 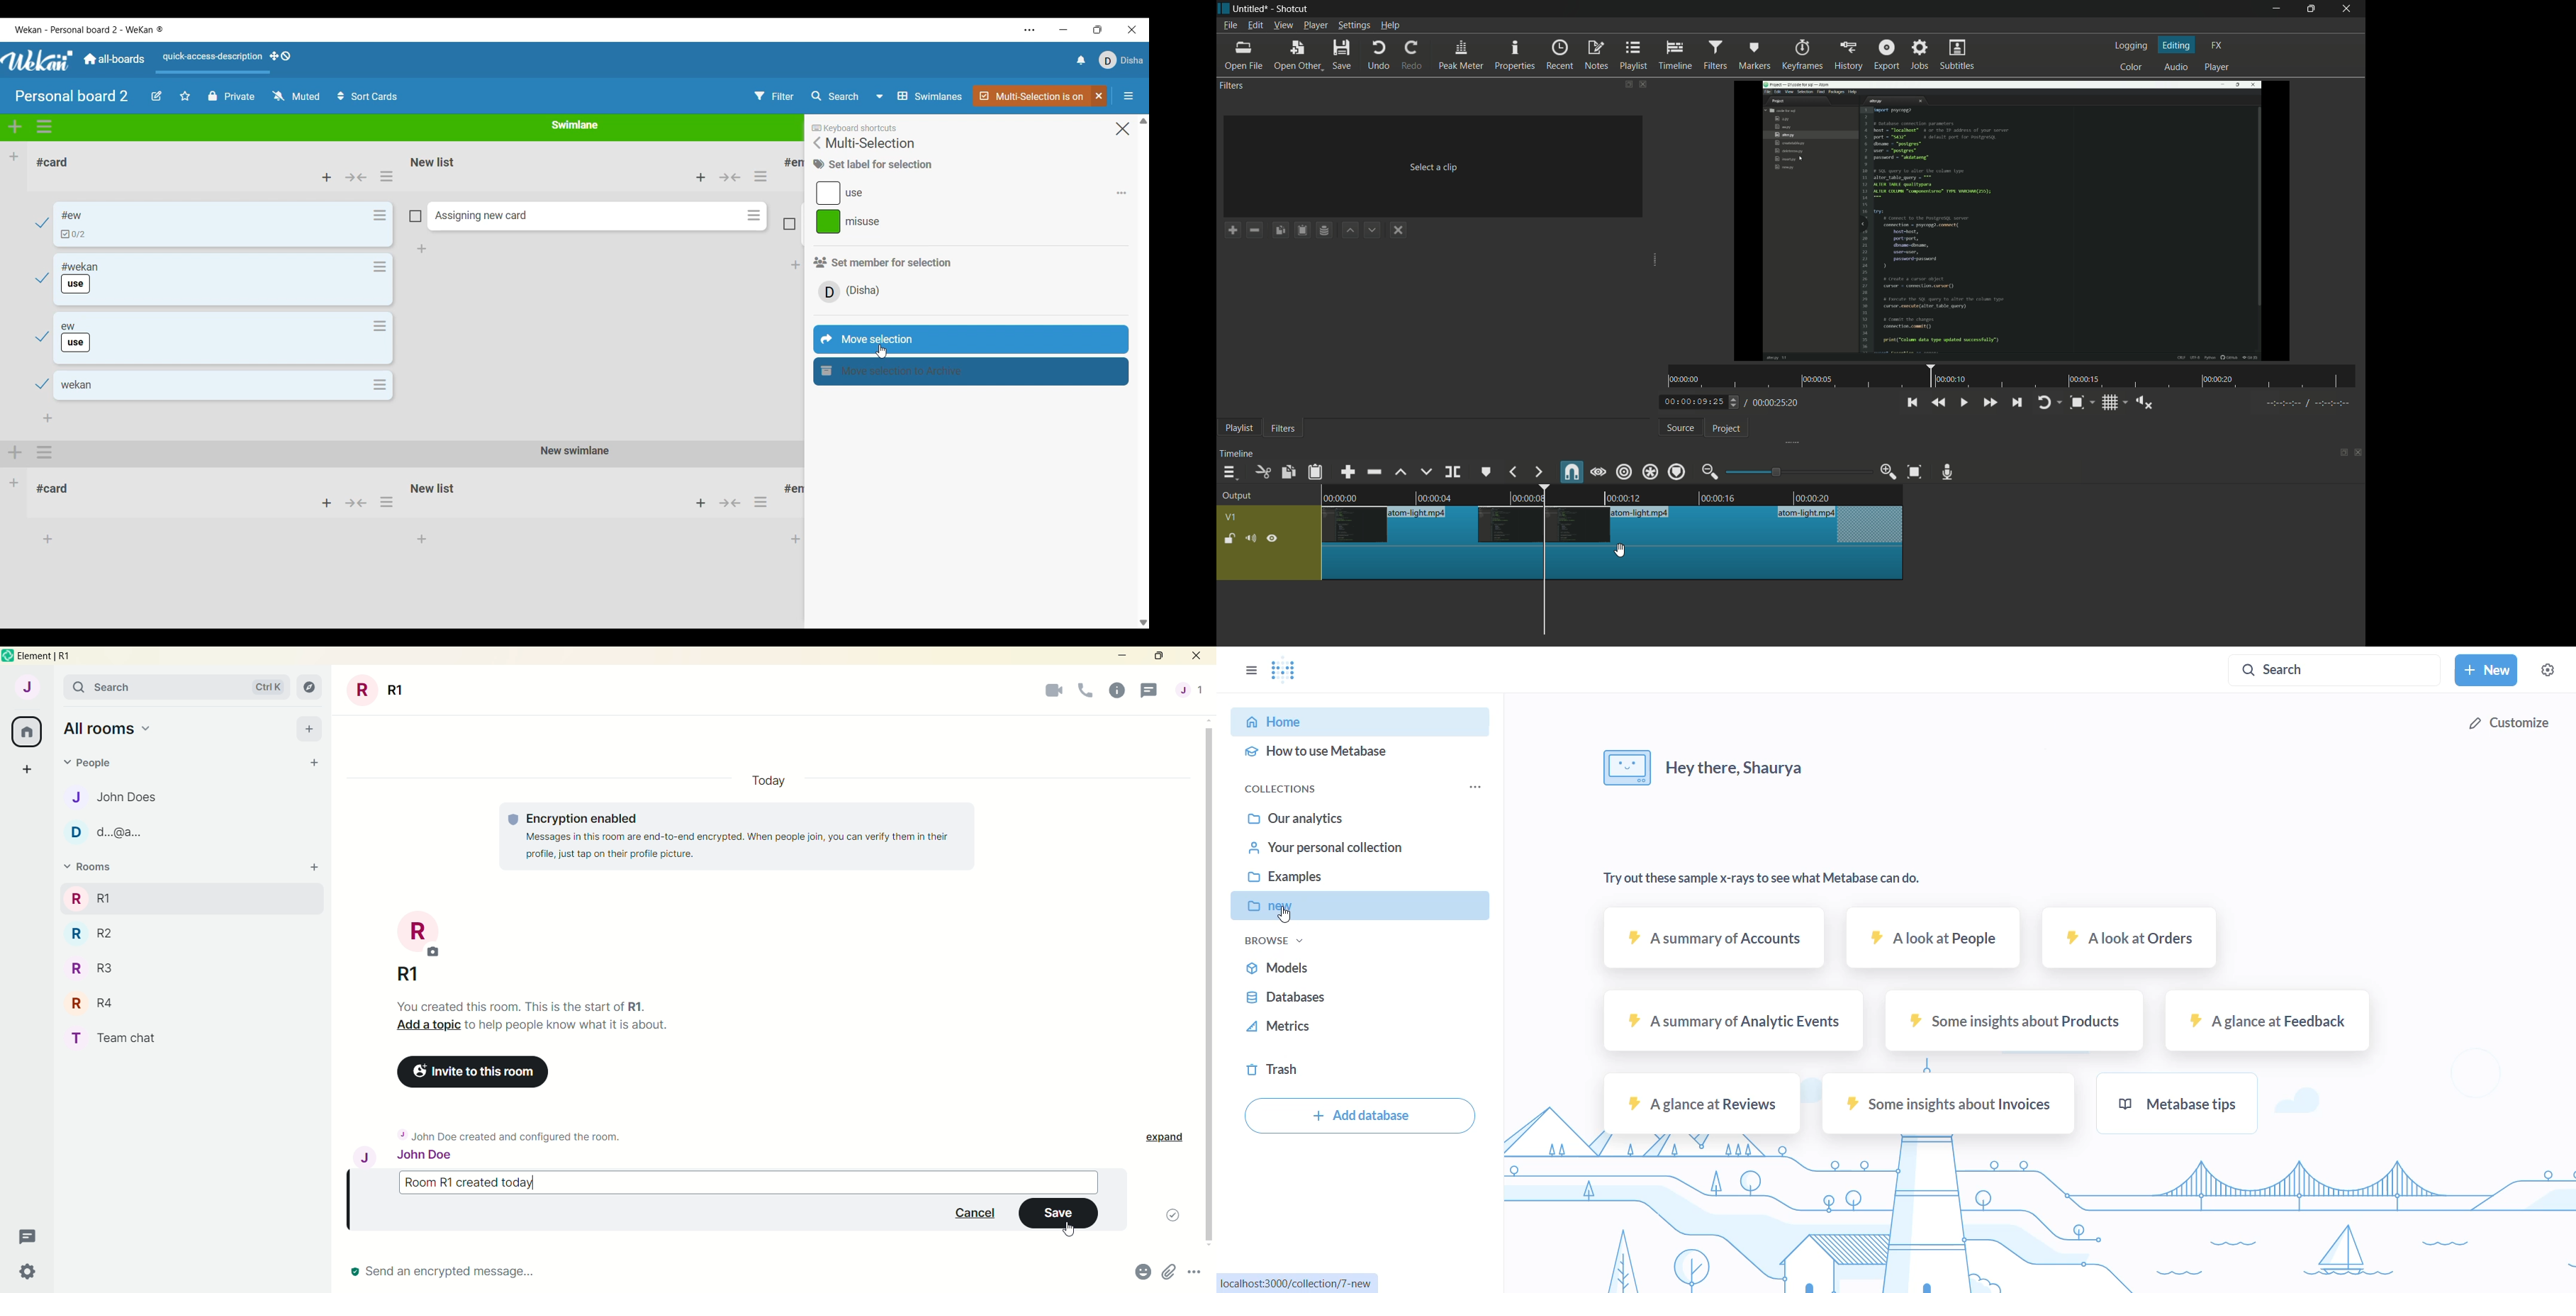 What do you see at coordinates (1704, 946) in the screenshot?
I see `A summary of Accounts sample` at bounding box center [1704, 946].